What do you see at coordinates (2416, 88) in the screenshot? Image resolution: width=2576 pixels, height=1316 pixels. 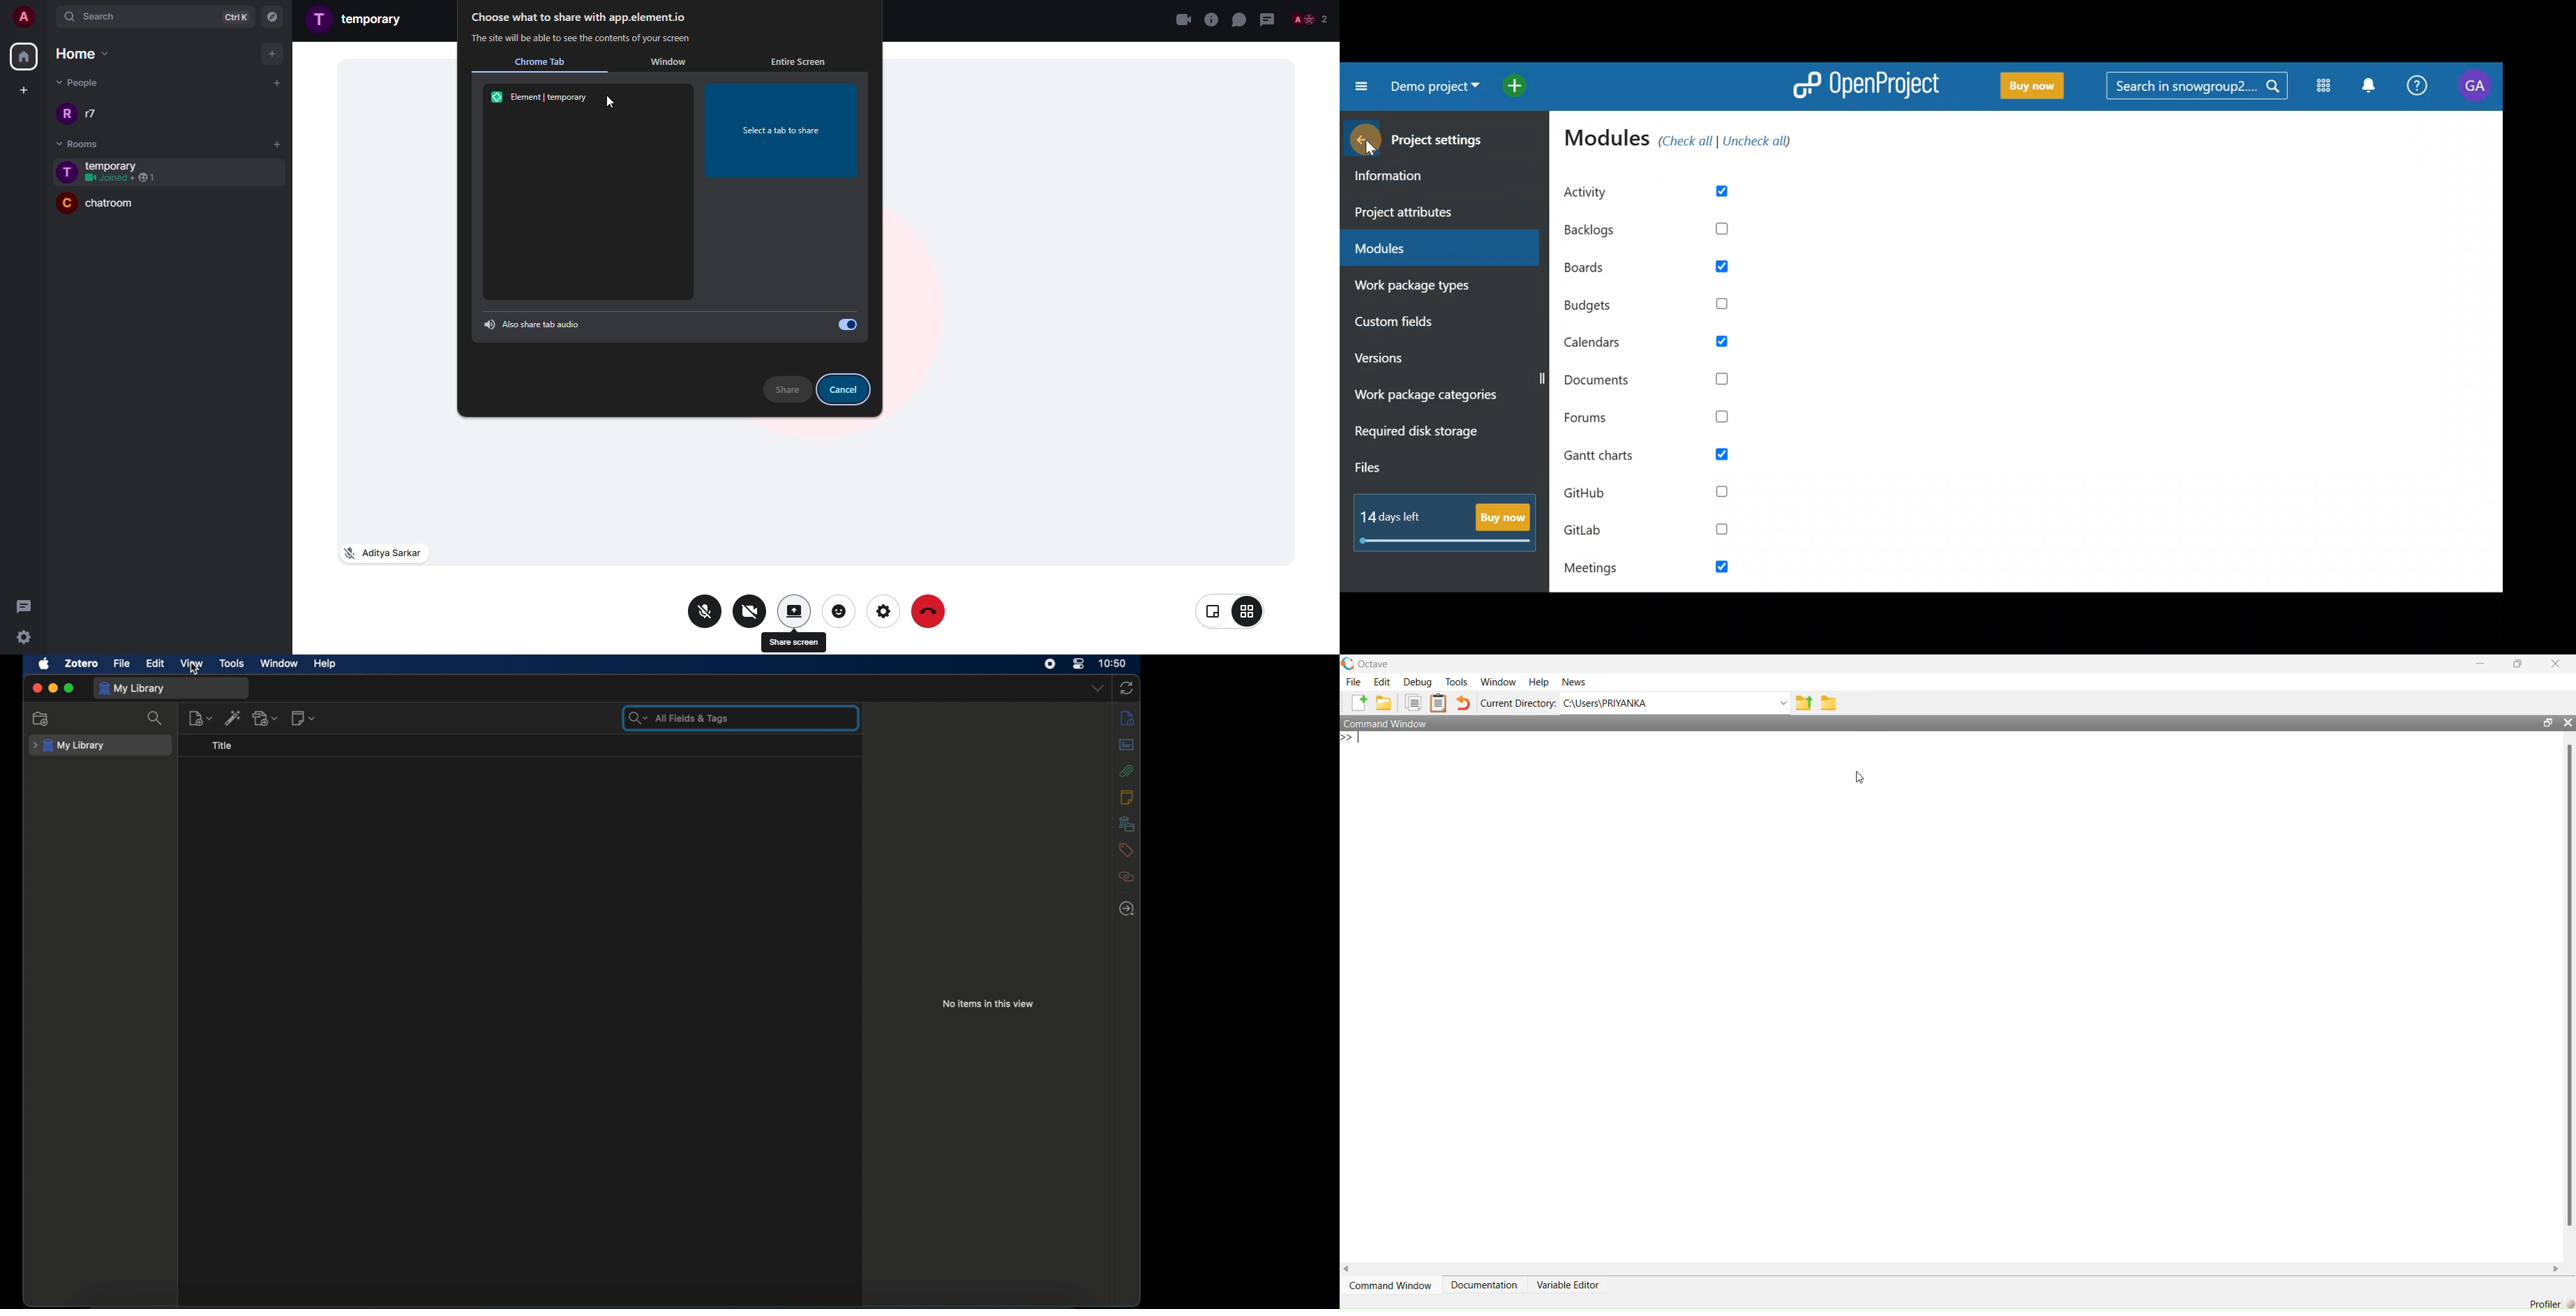 I see `Help` at bounding box center [2416, 88].